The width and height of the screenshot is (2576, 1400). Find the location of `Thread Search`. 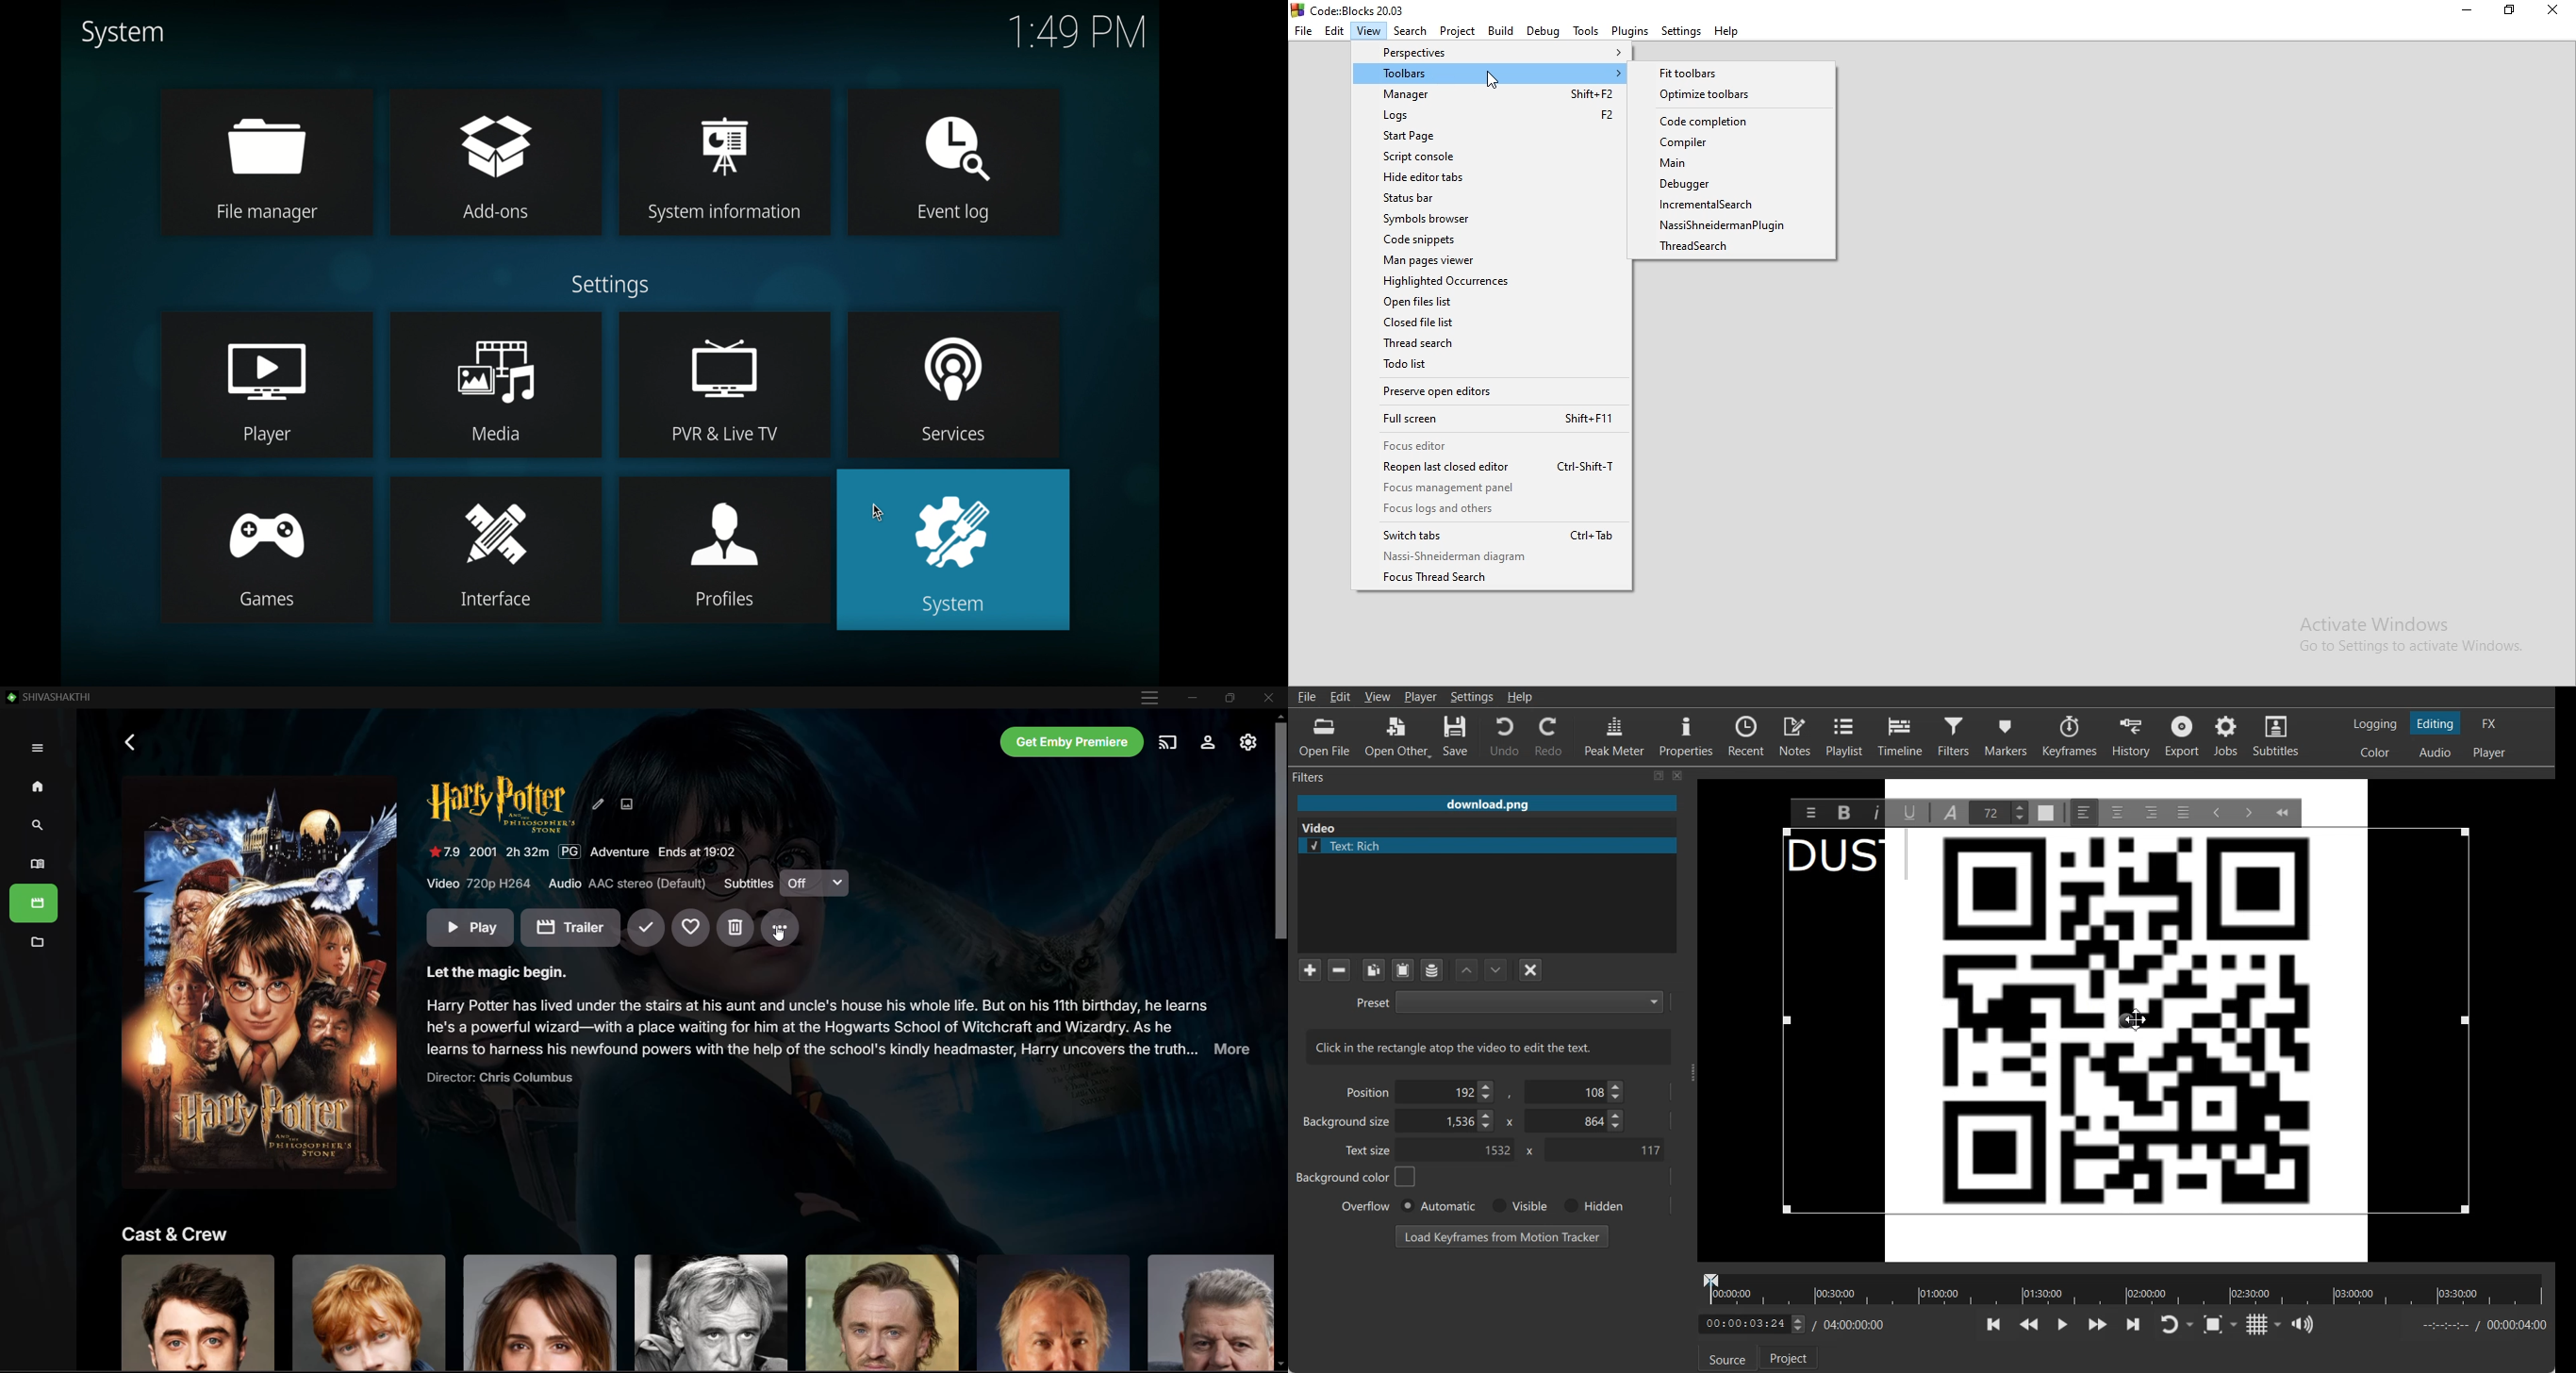

Thread Search is located at coordinates (1496, 346).